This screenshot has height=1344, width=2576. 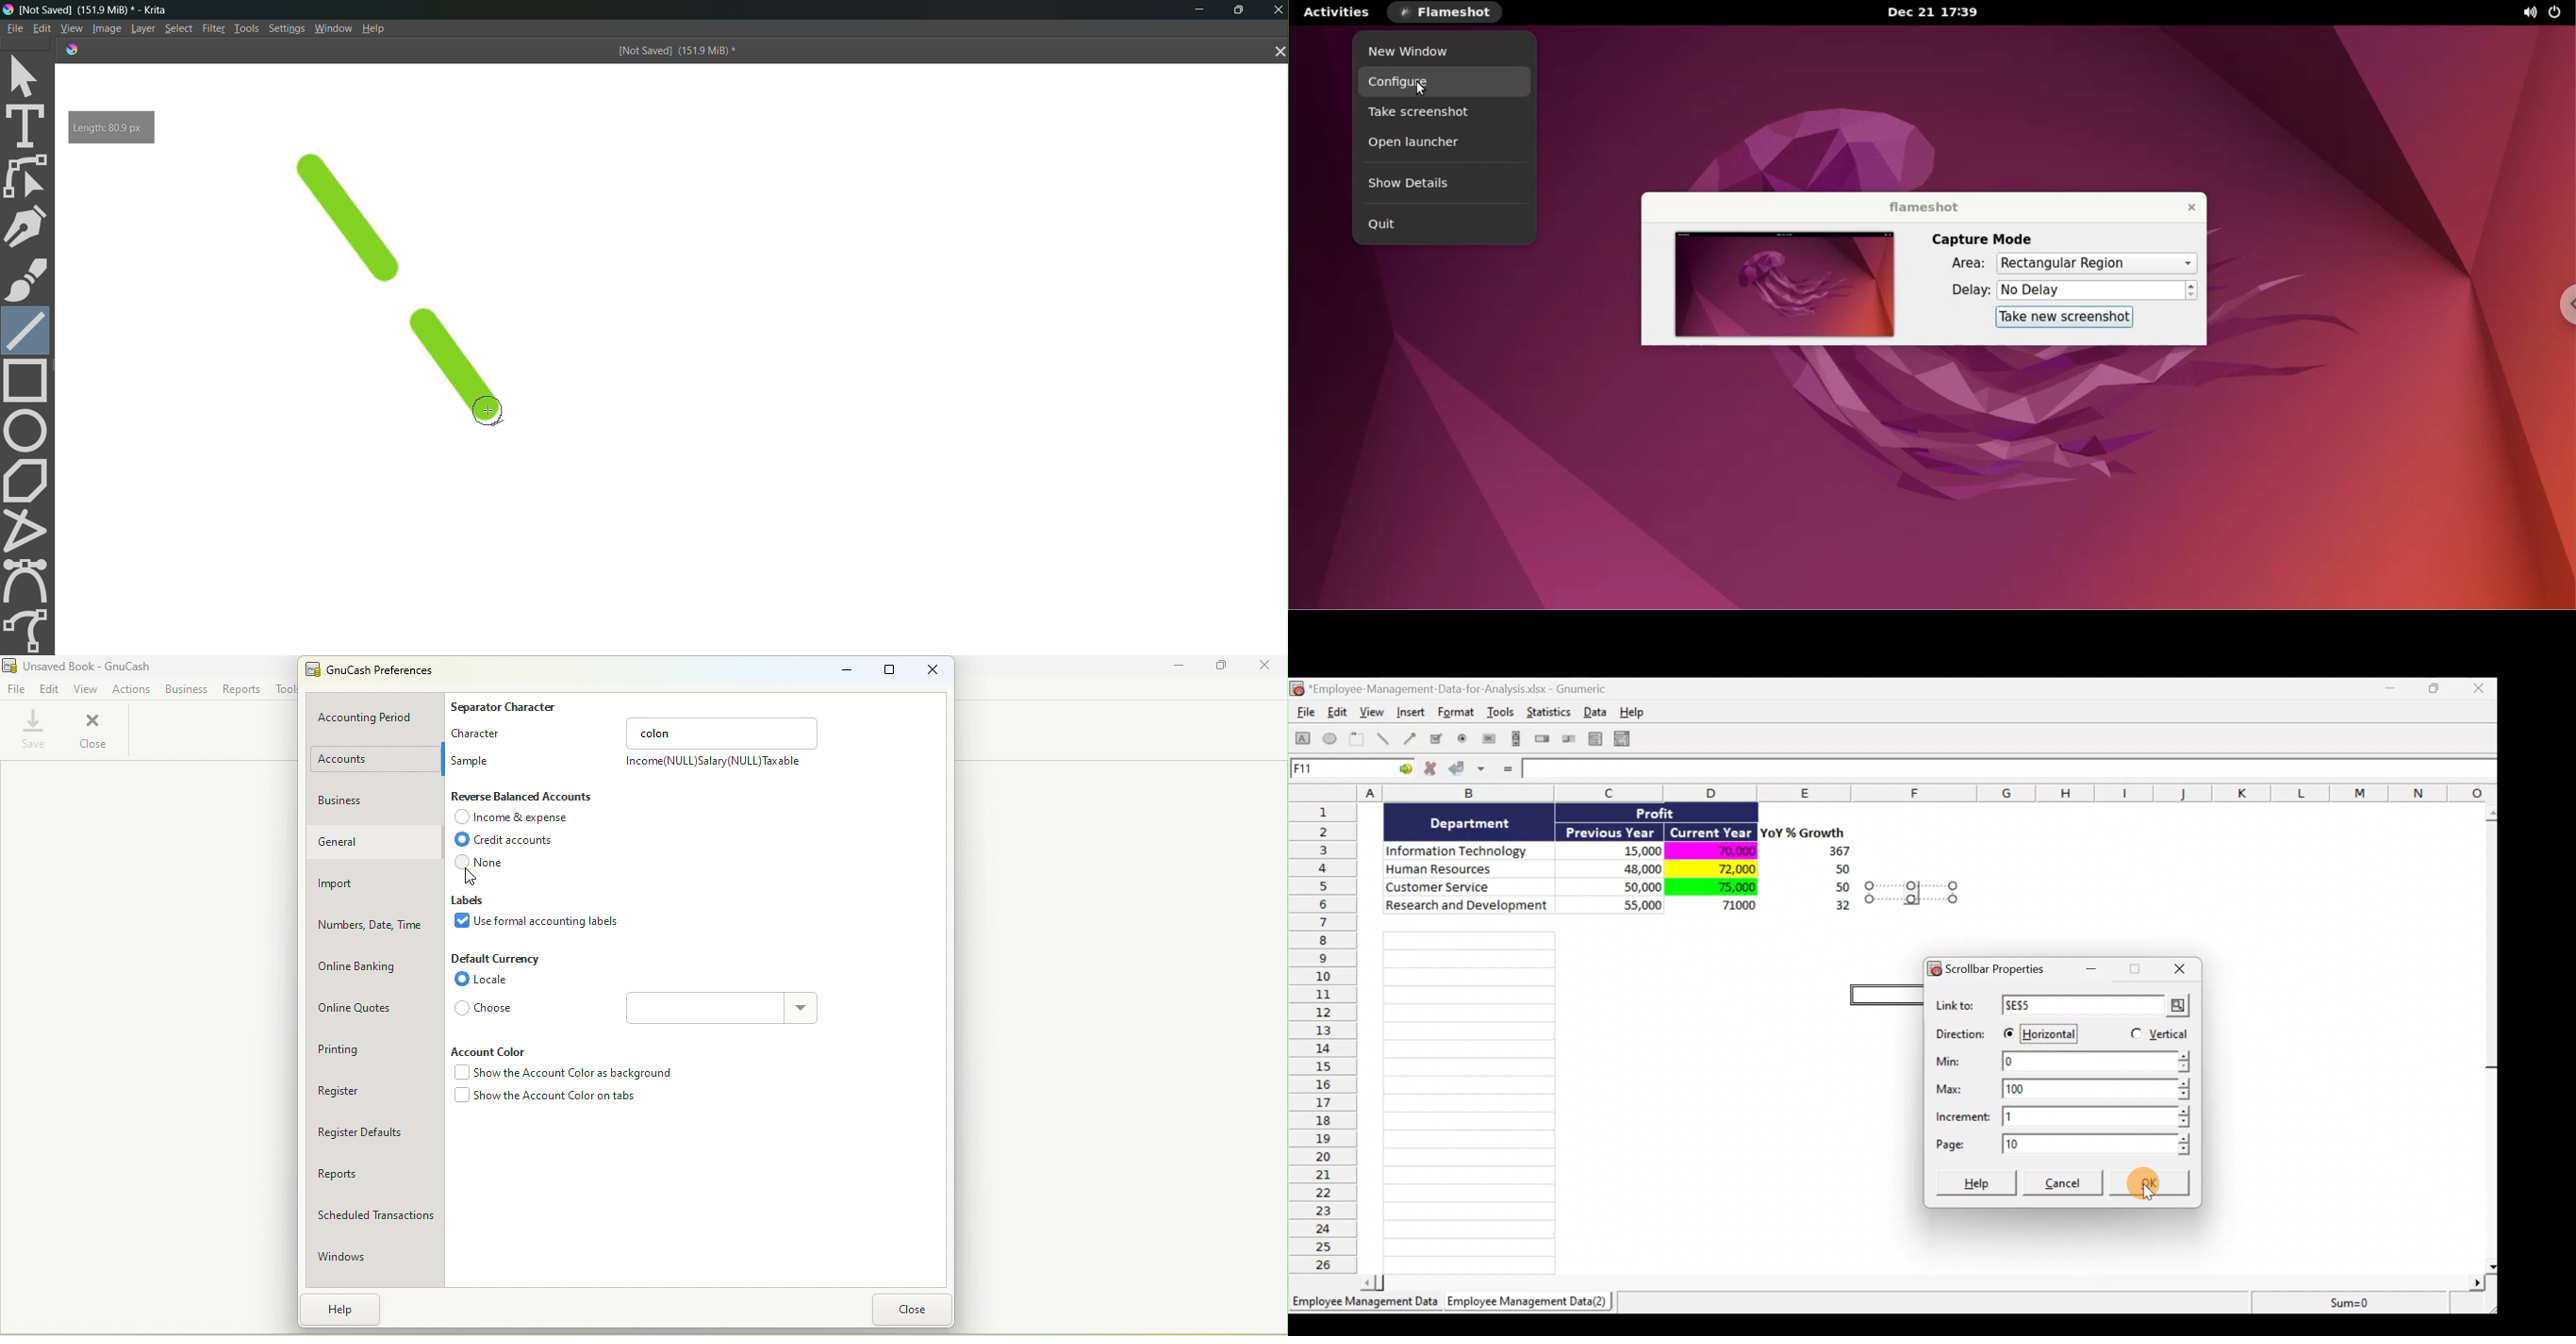 I want to click on Filte, so click(x=211, y=27).